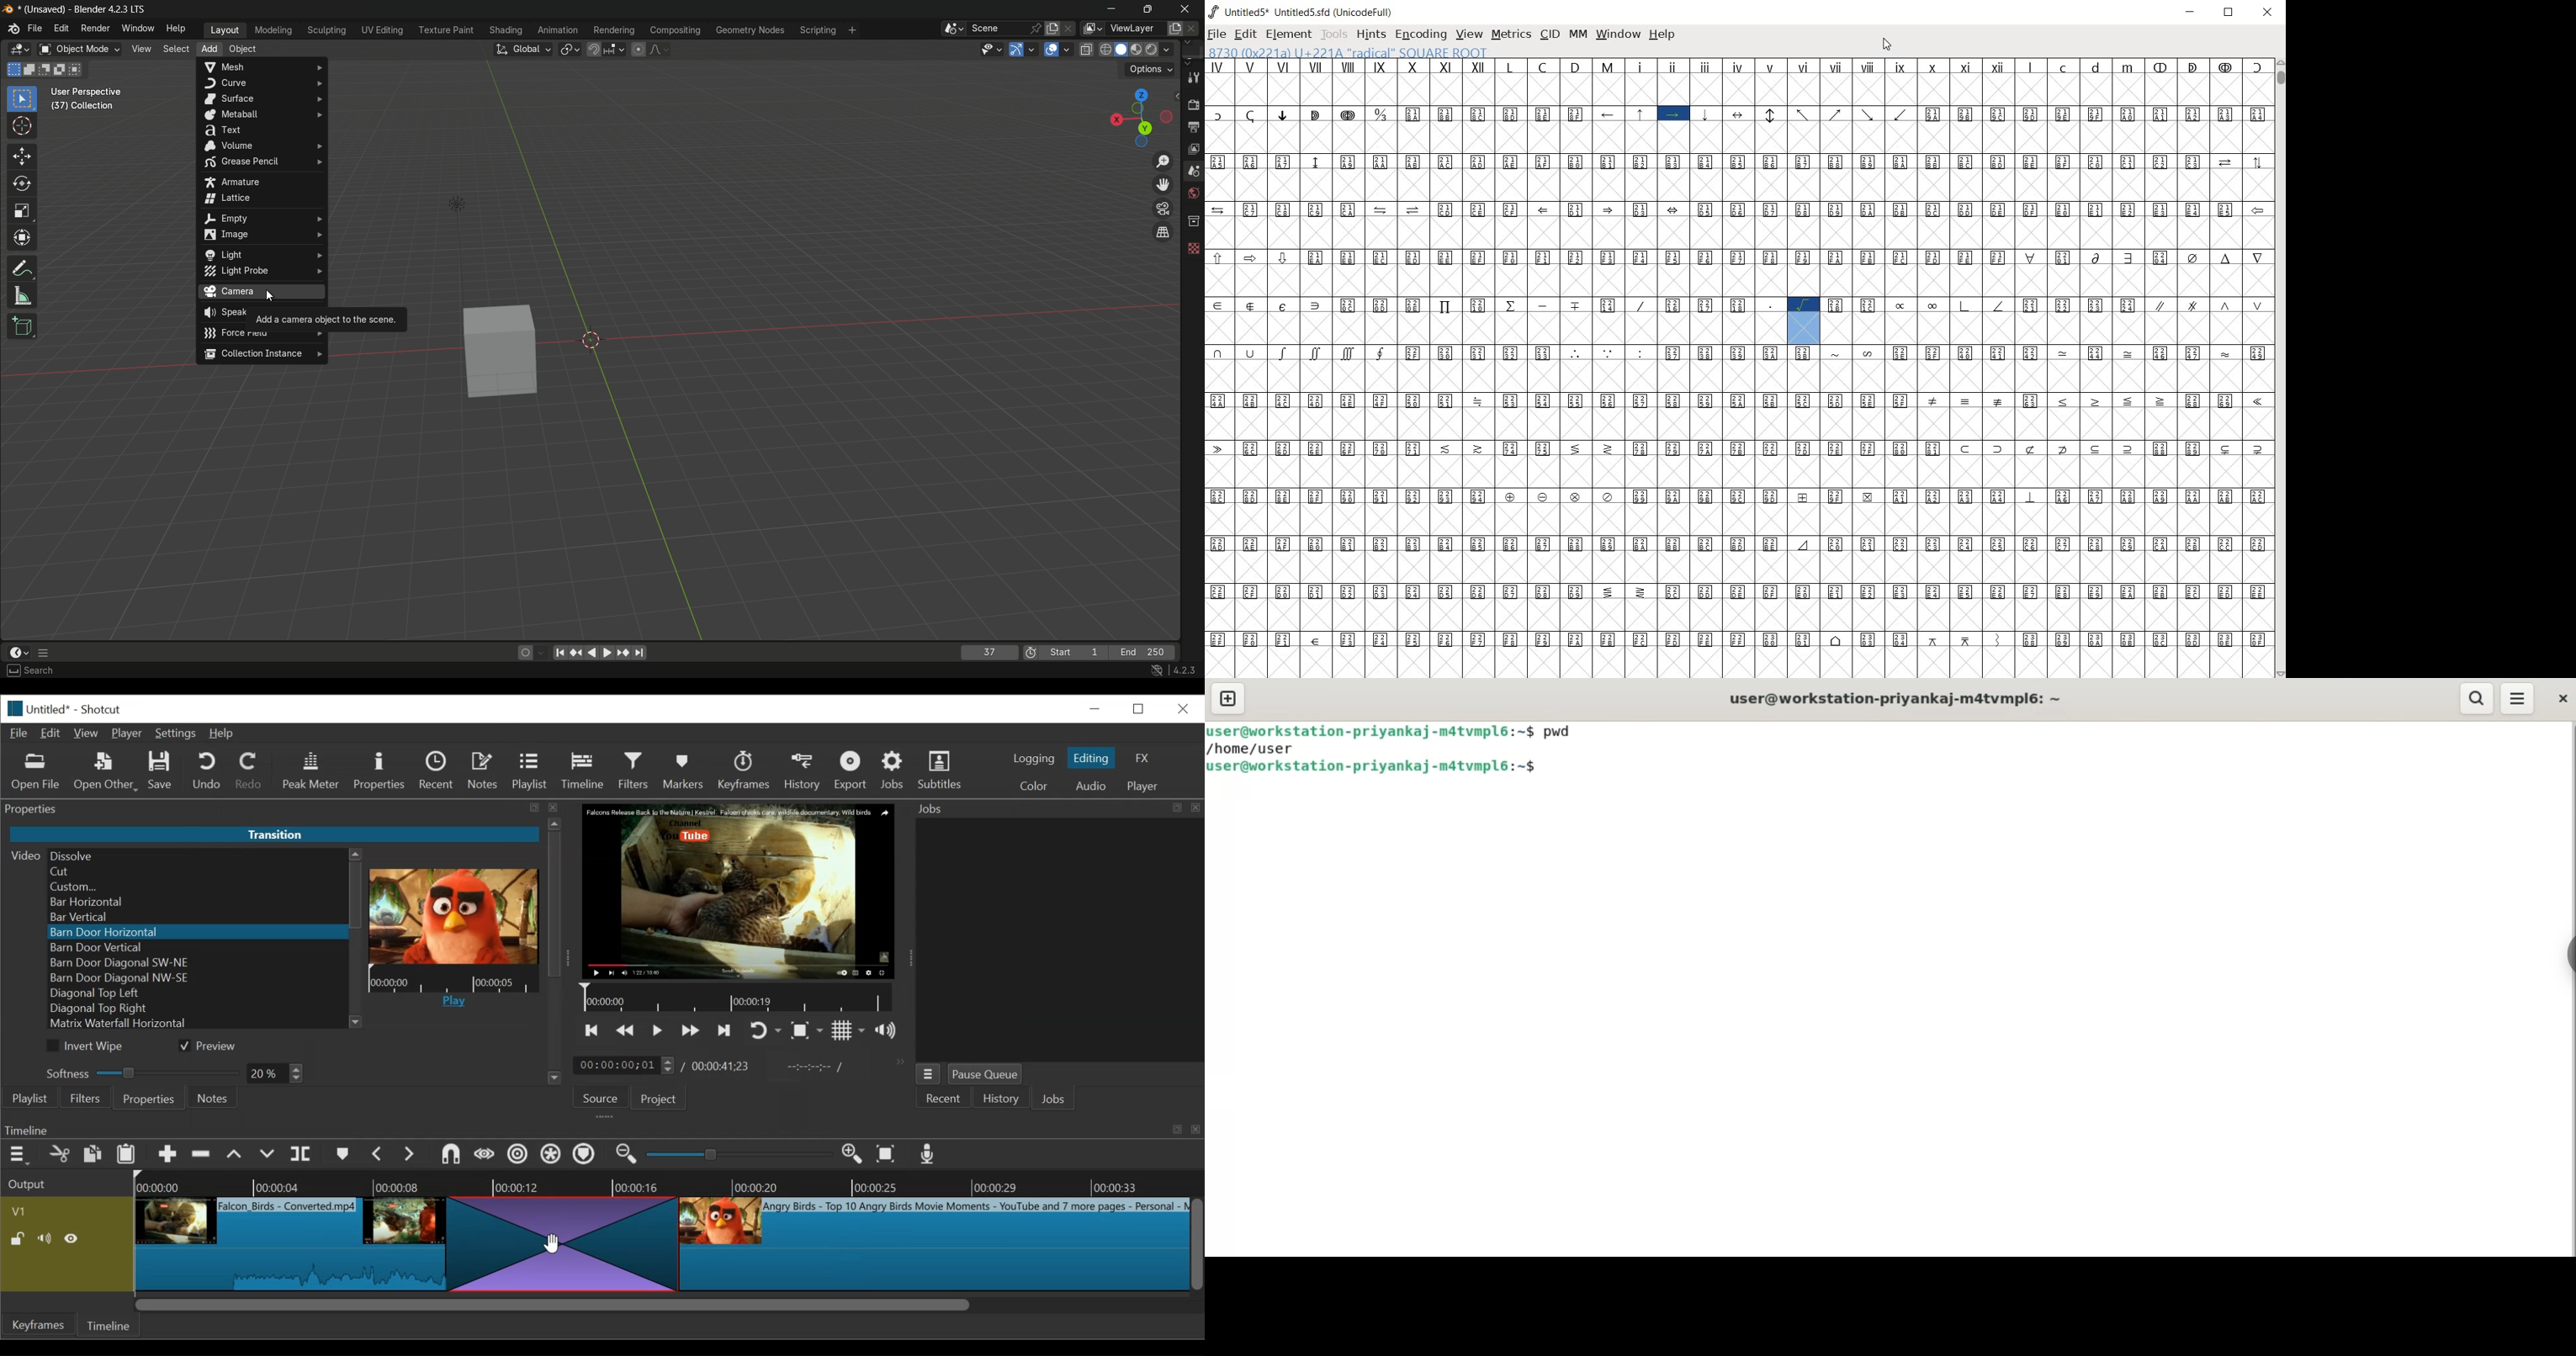  I want to click on minimize, so click(1108, 9).